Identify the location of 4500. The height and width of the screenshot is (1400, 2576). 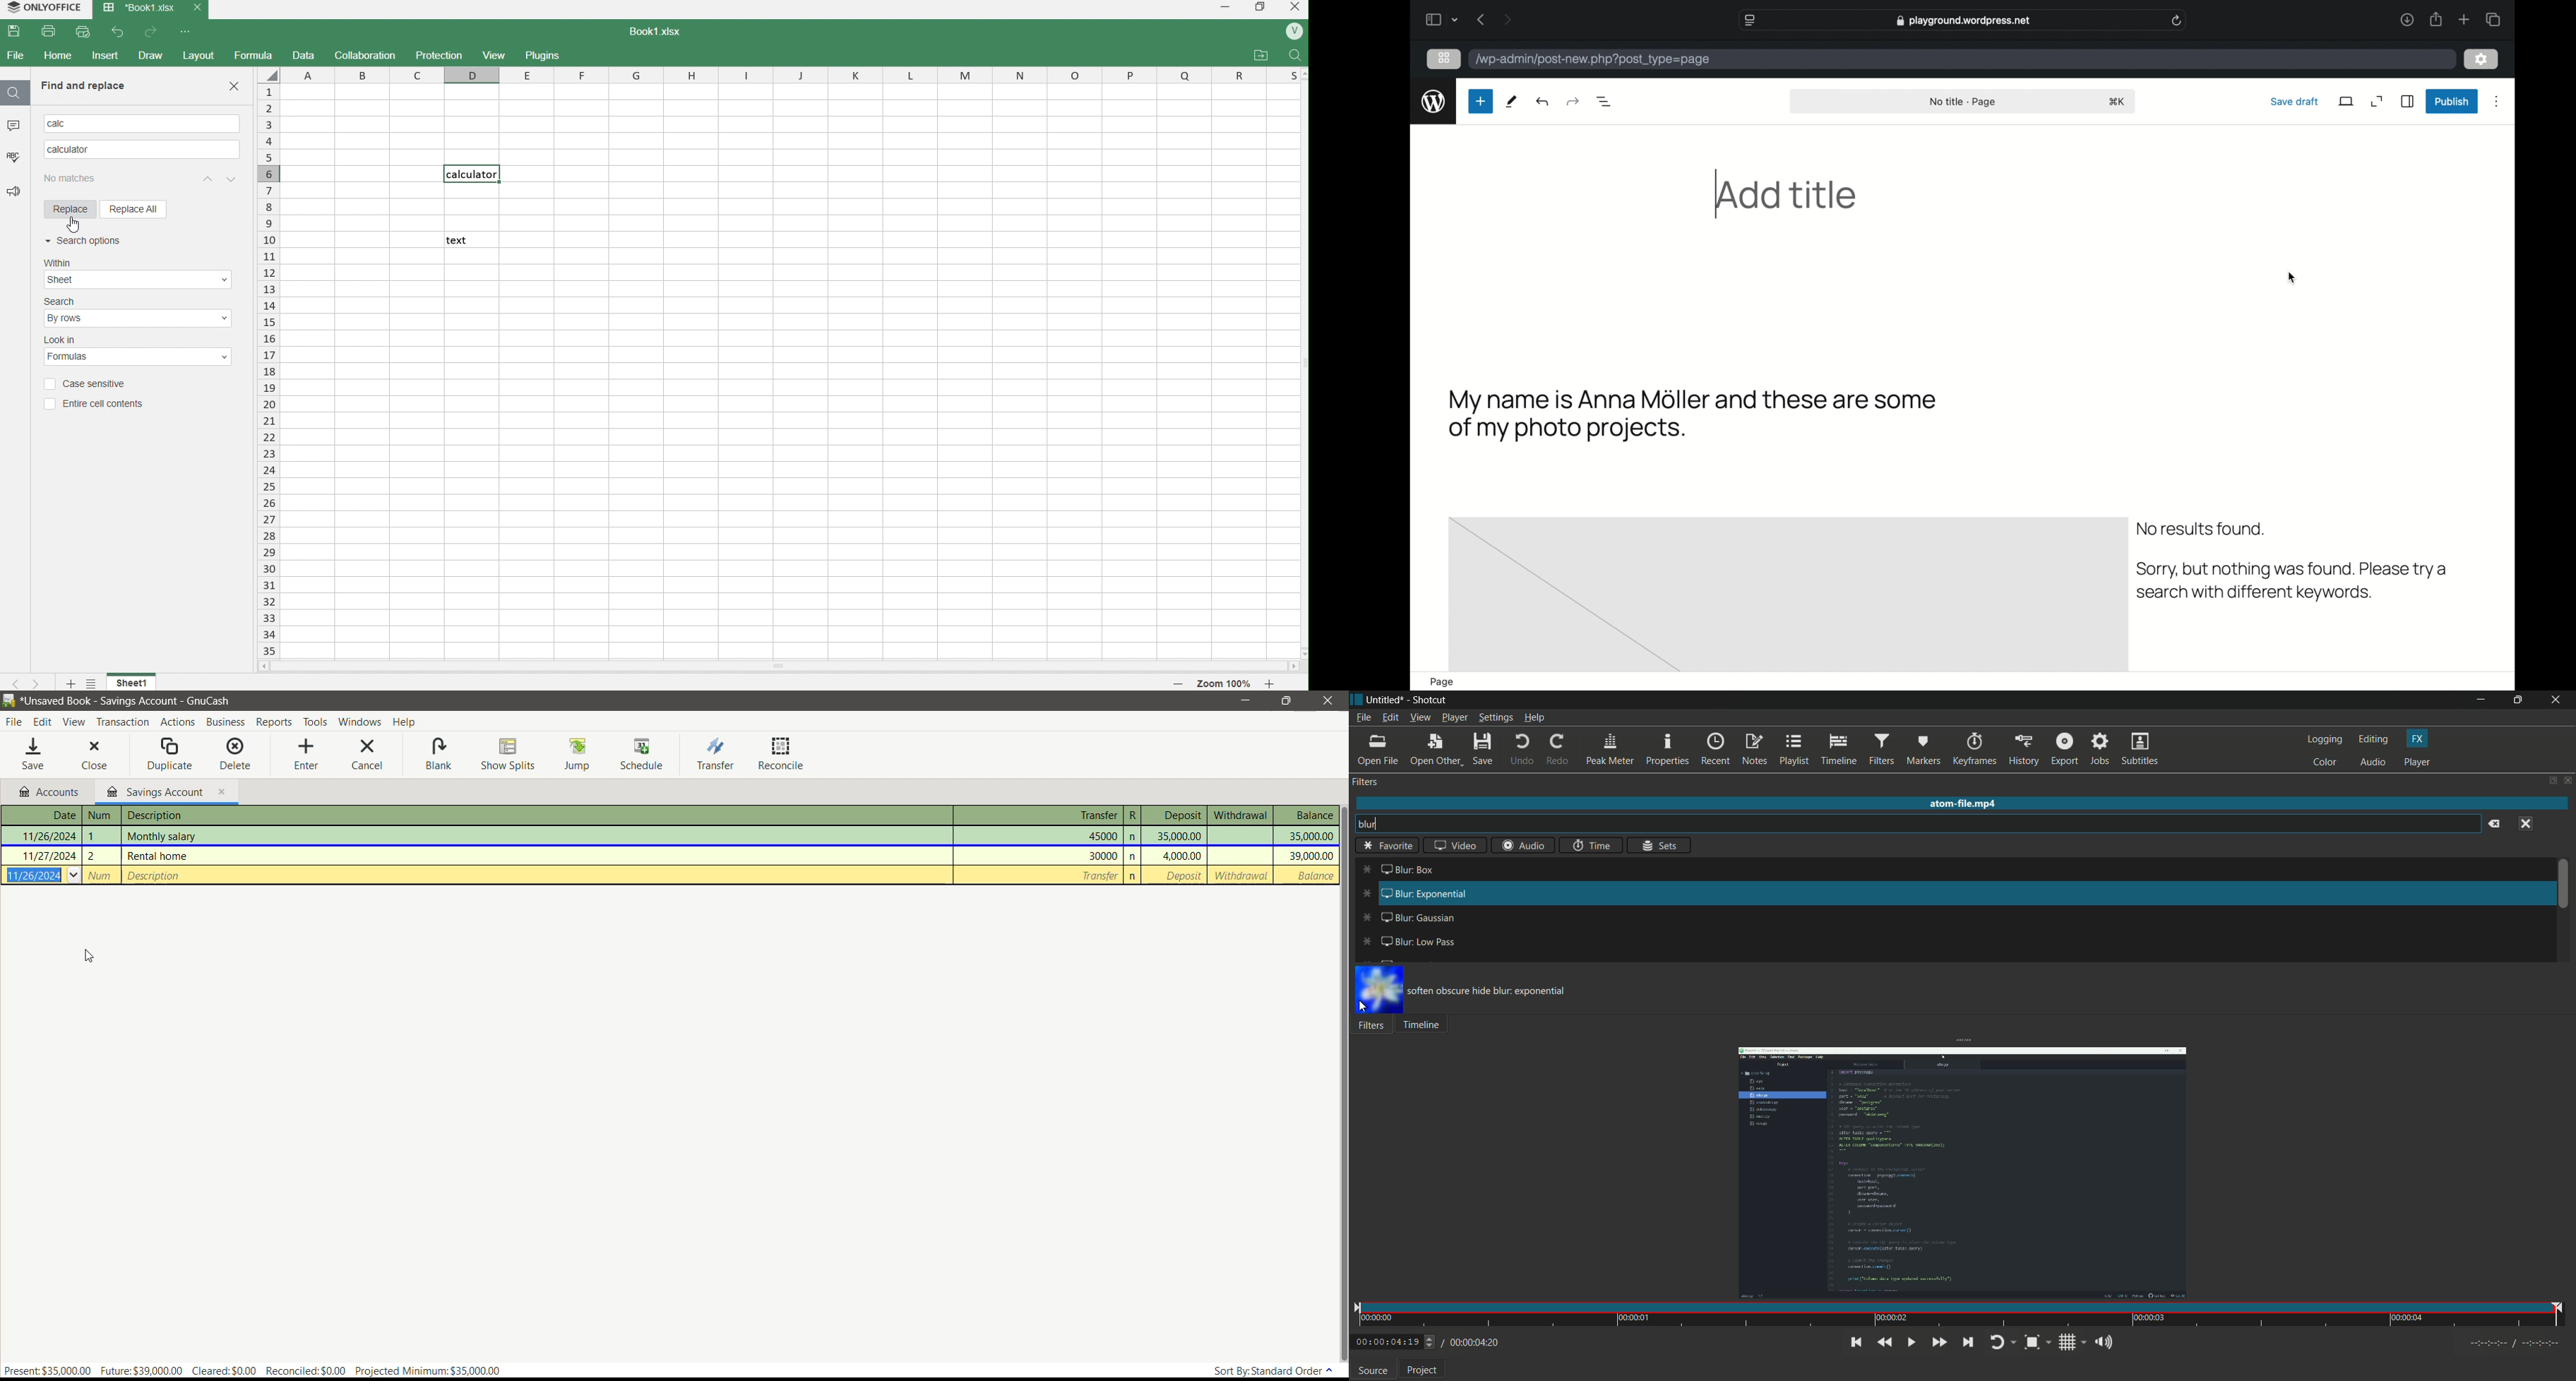
(1041, 835).